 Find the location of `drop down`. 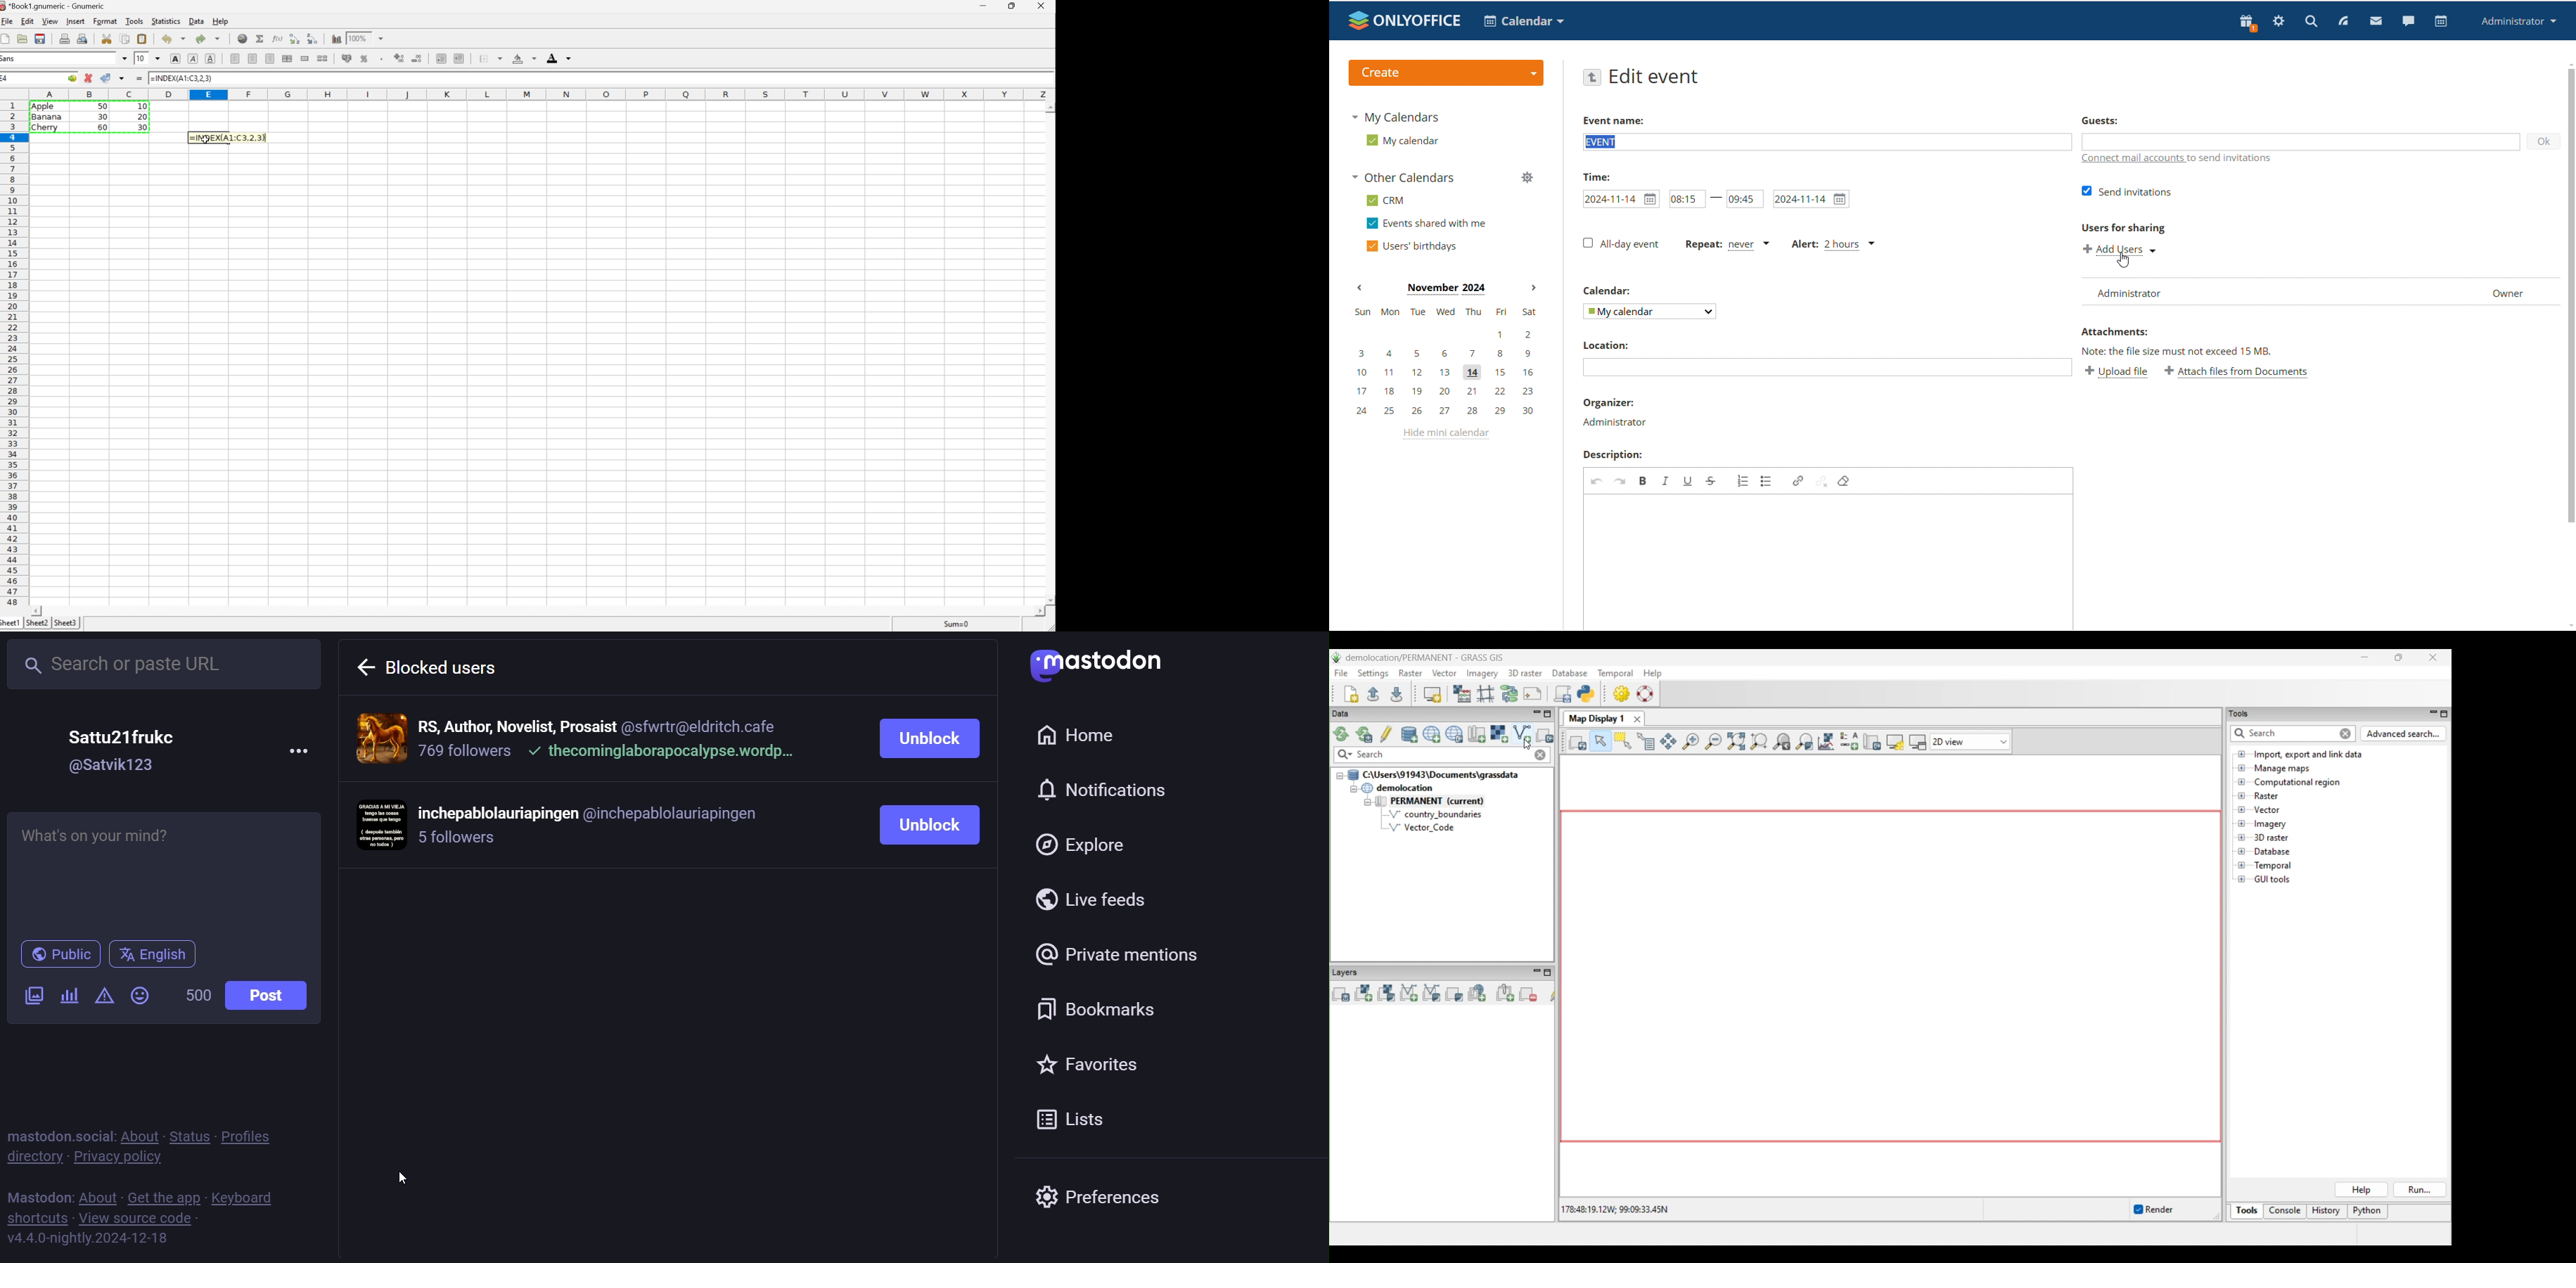

drop down is located at coordinates (157, 59).